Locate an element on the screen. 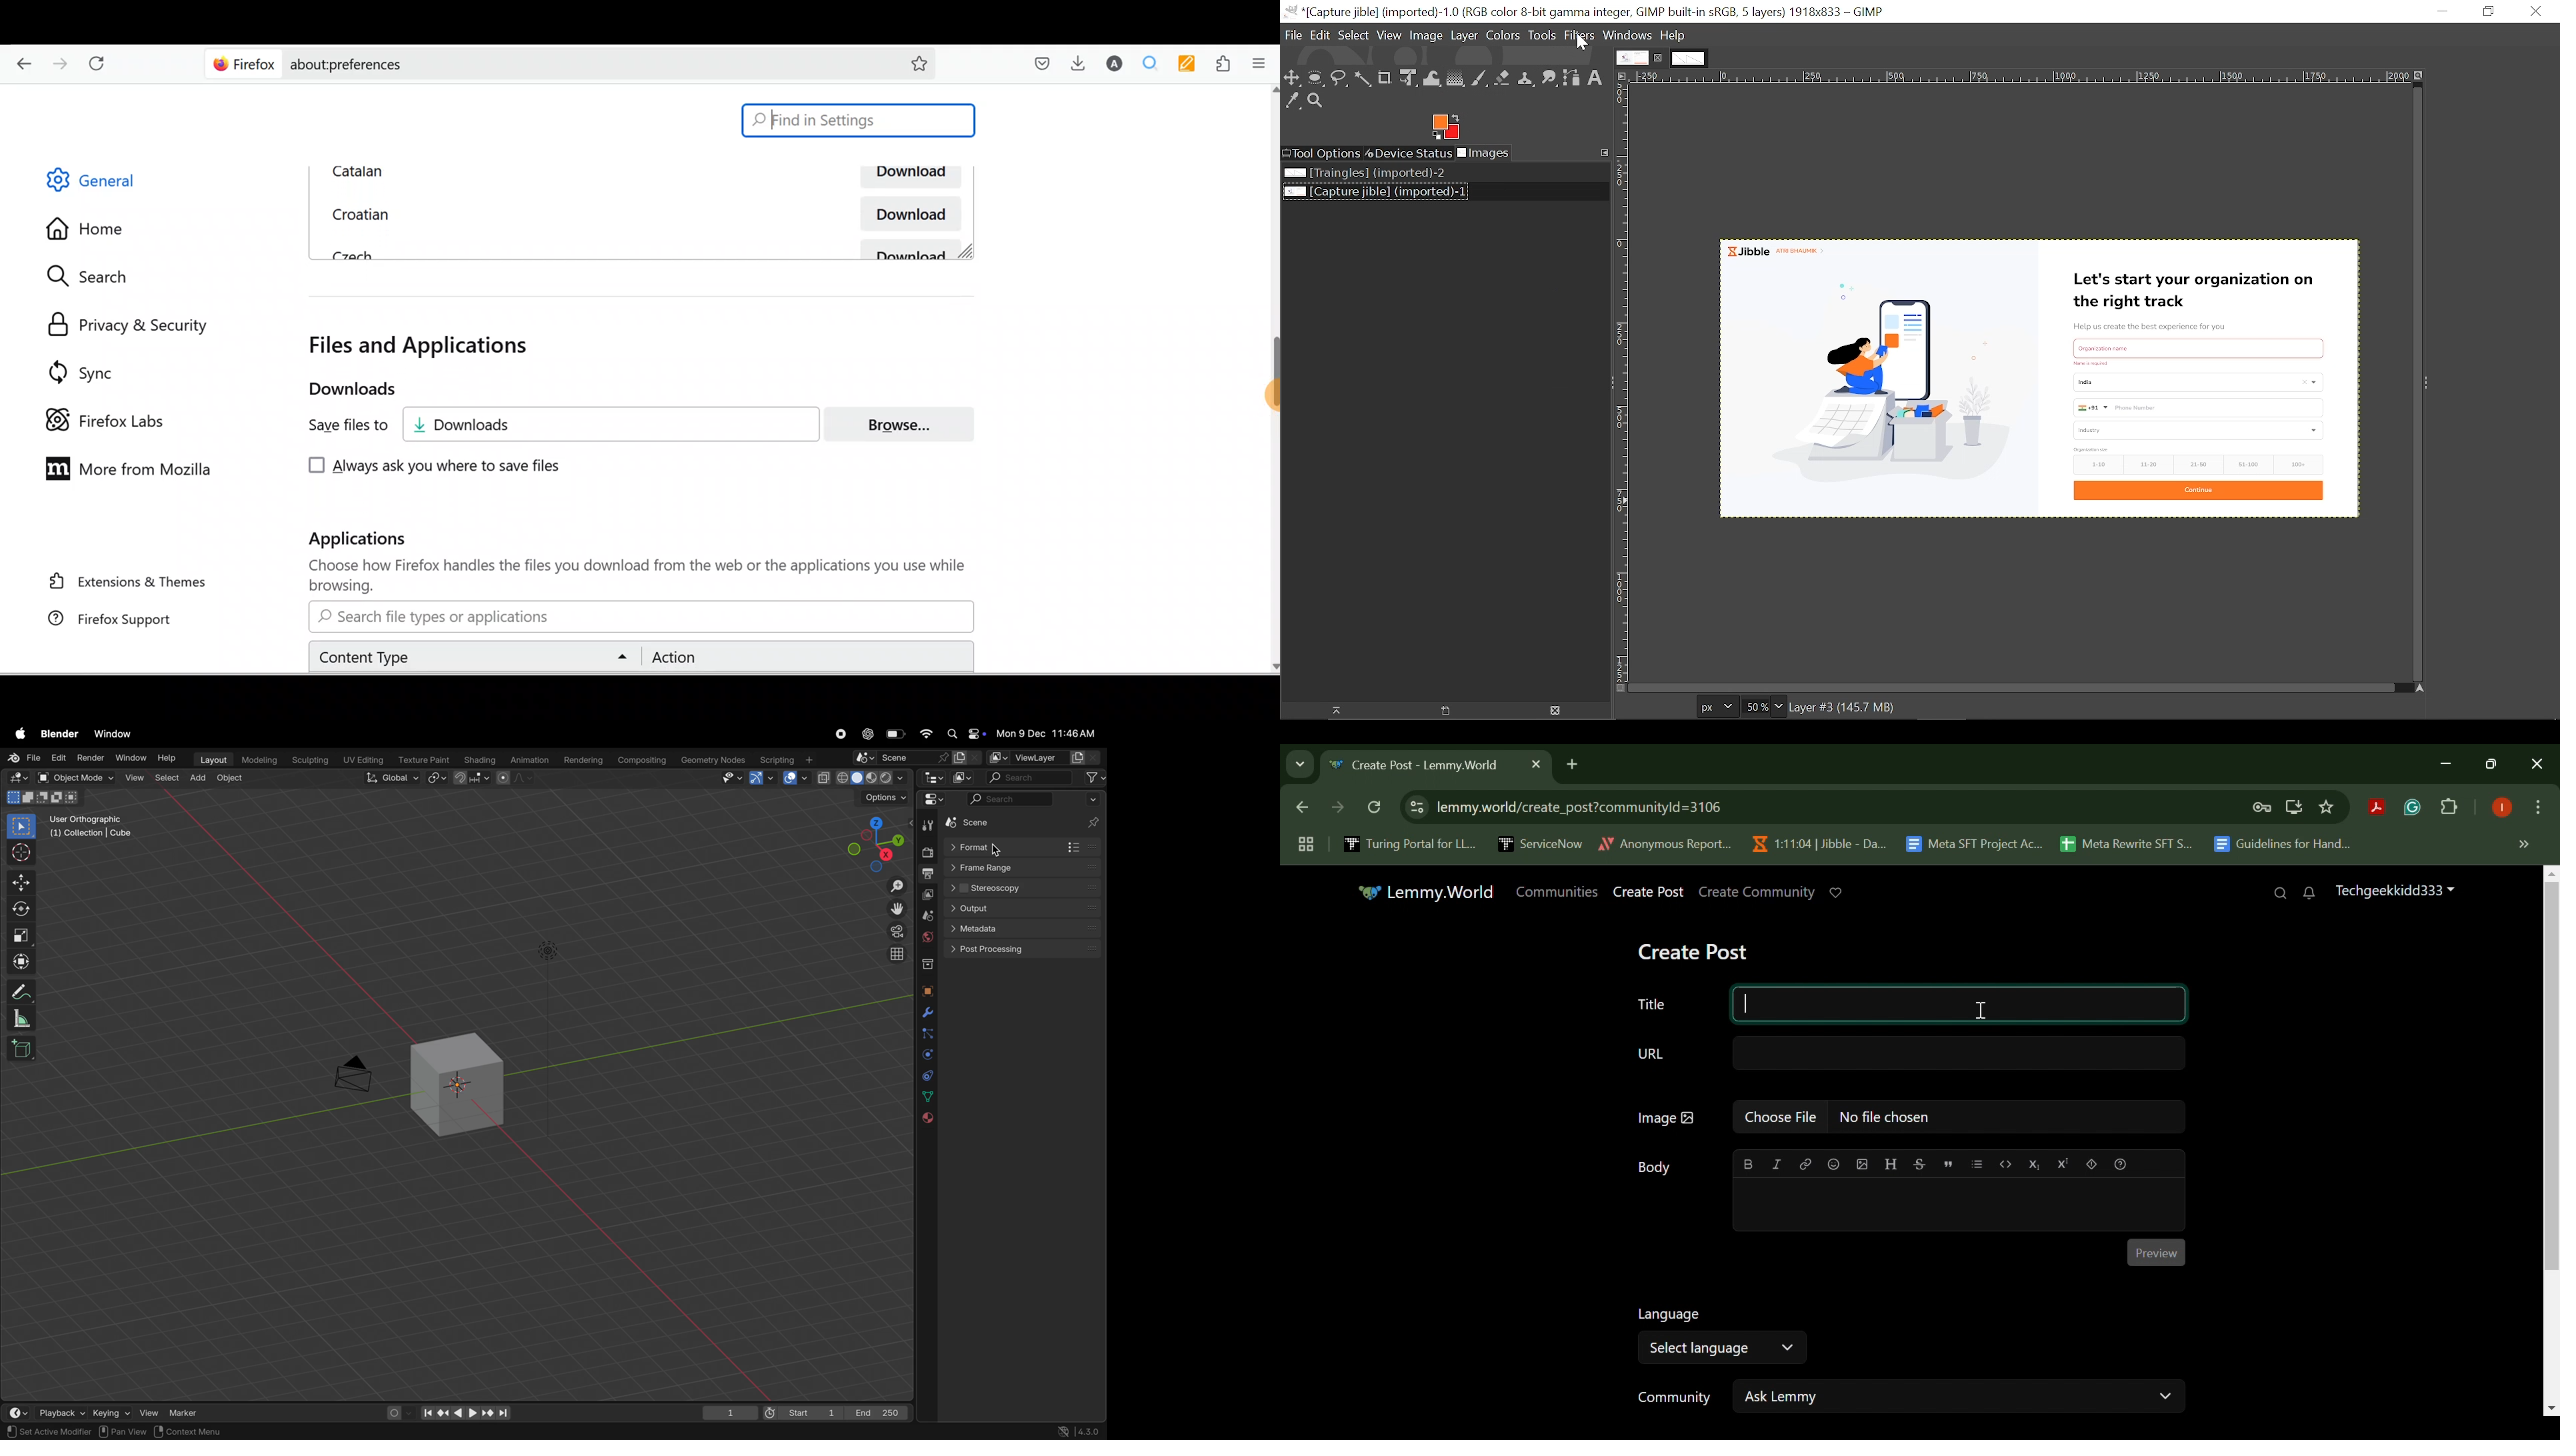 The width and height of the screenshot is (2576, 1456). context menu is located at coordinates (186, 1431).